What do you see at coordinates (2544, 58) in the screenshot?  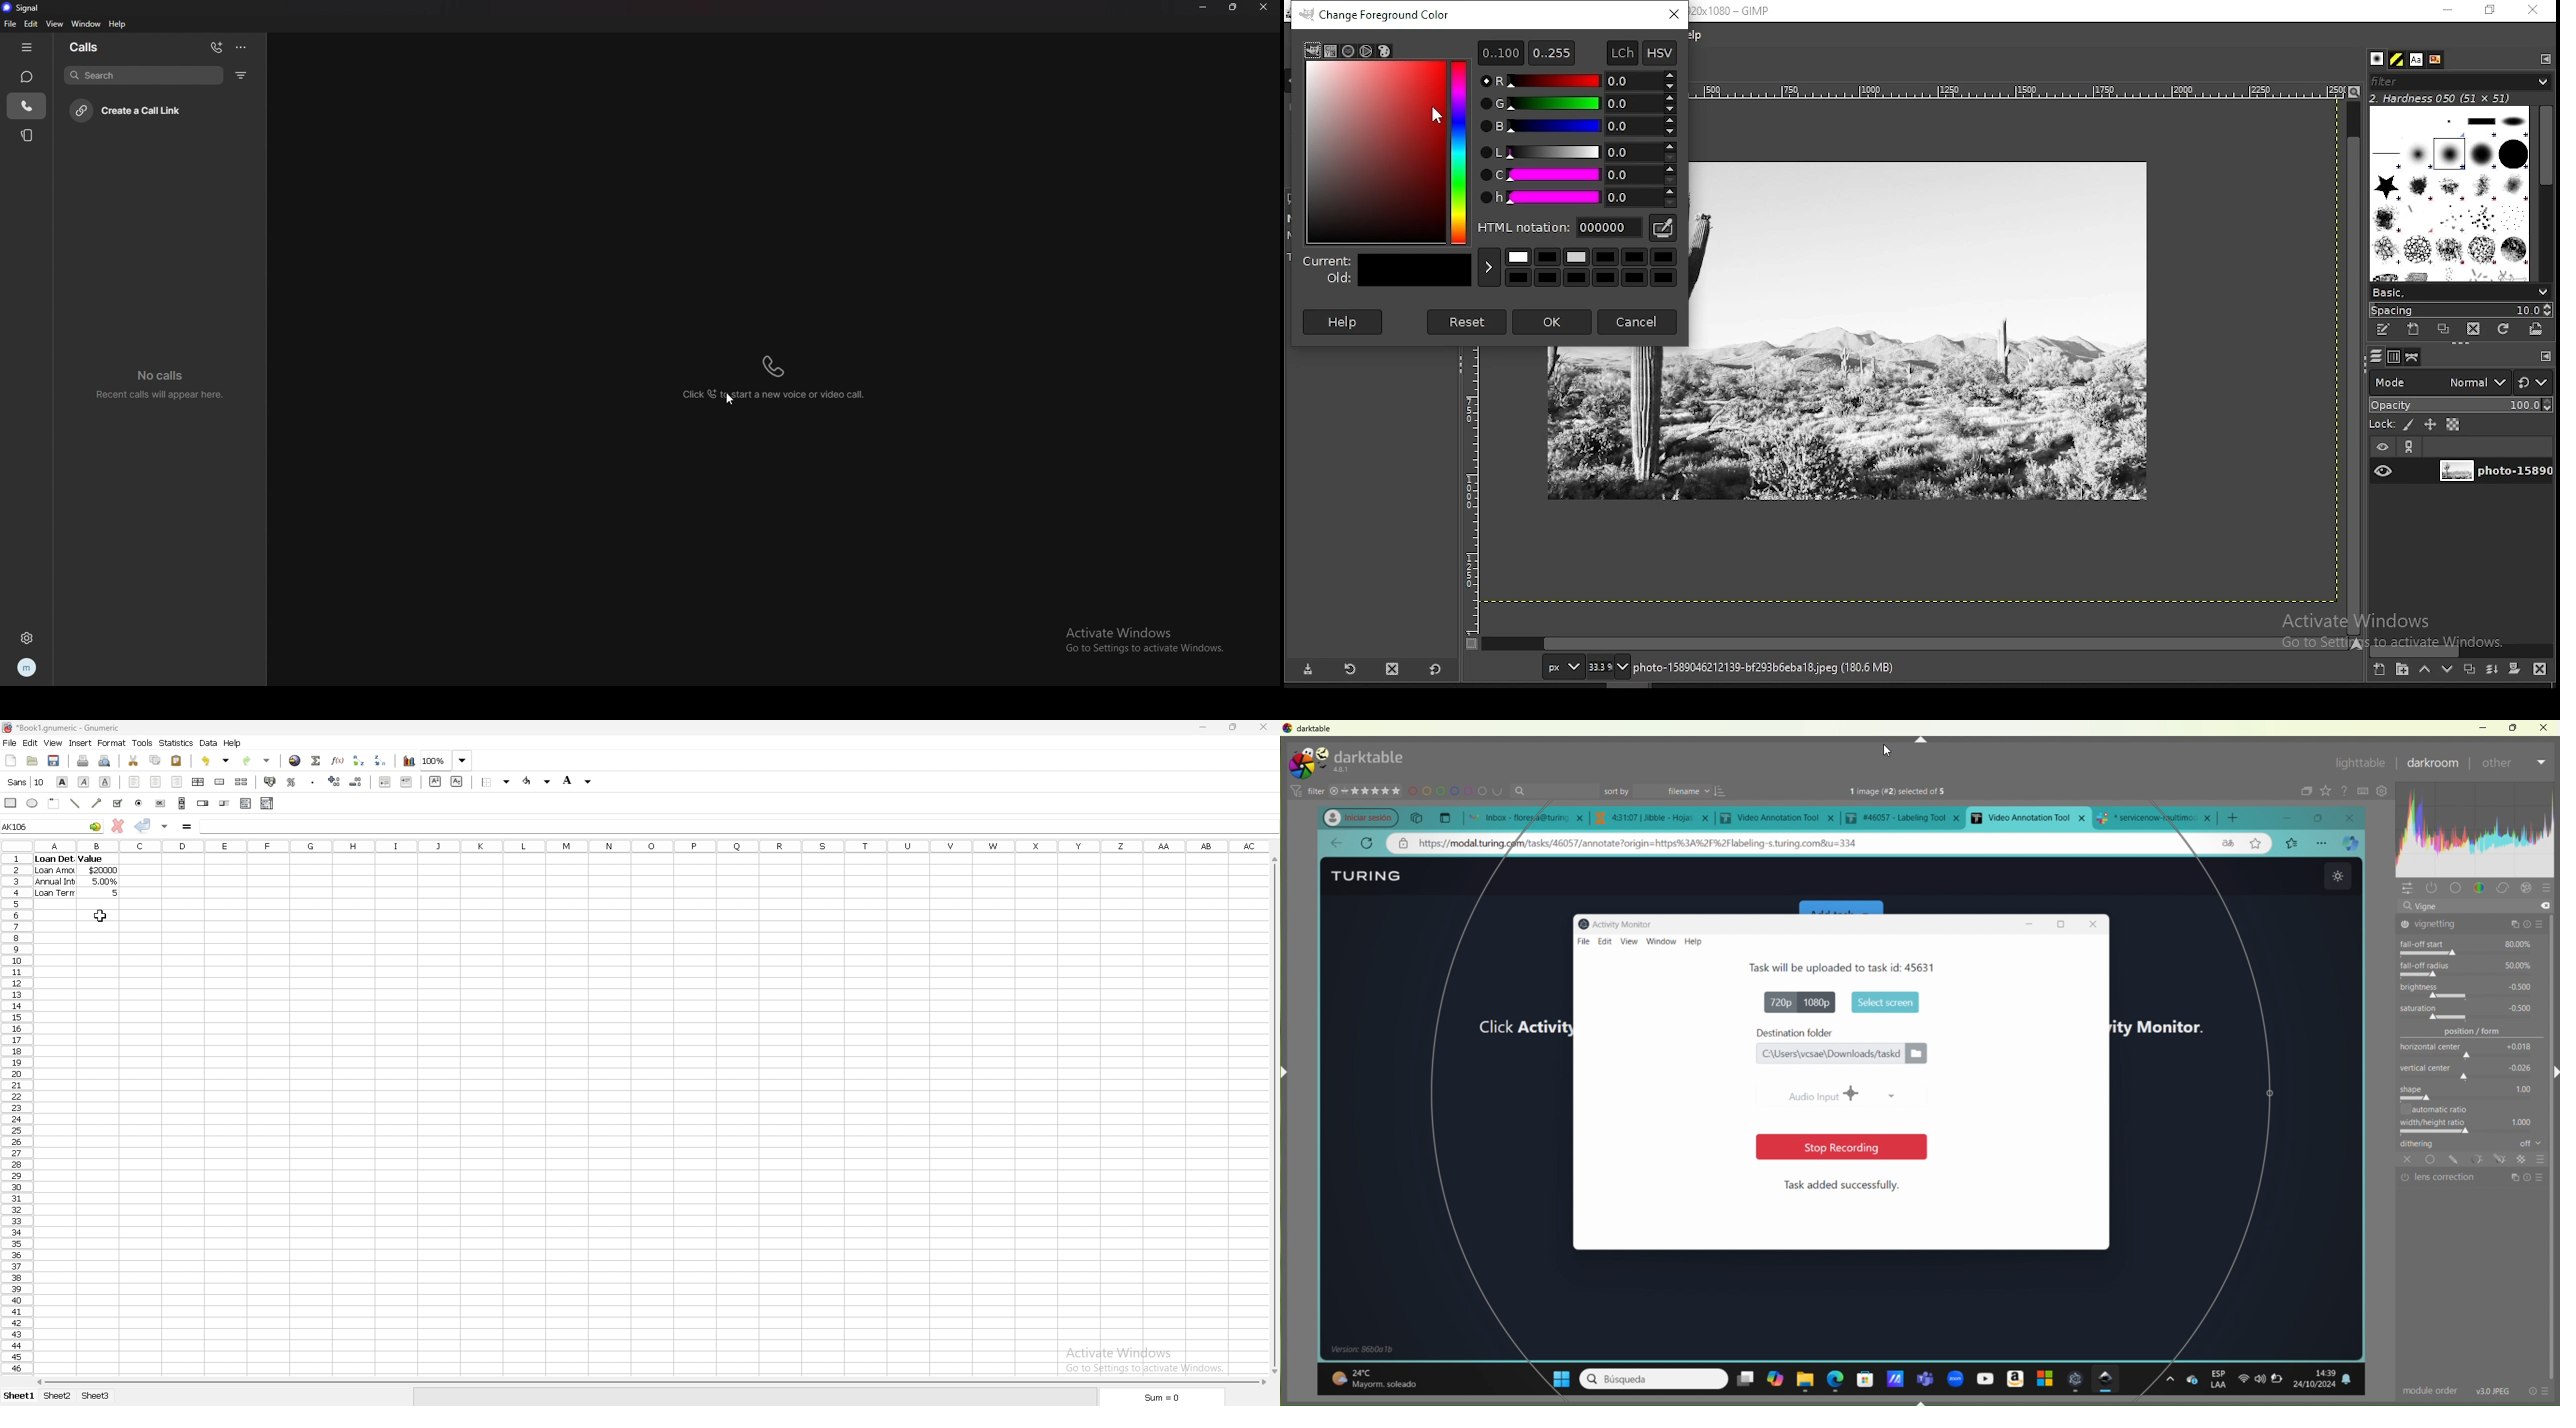 I see `configure this pane` at bounding box center [2544, 58].